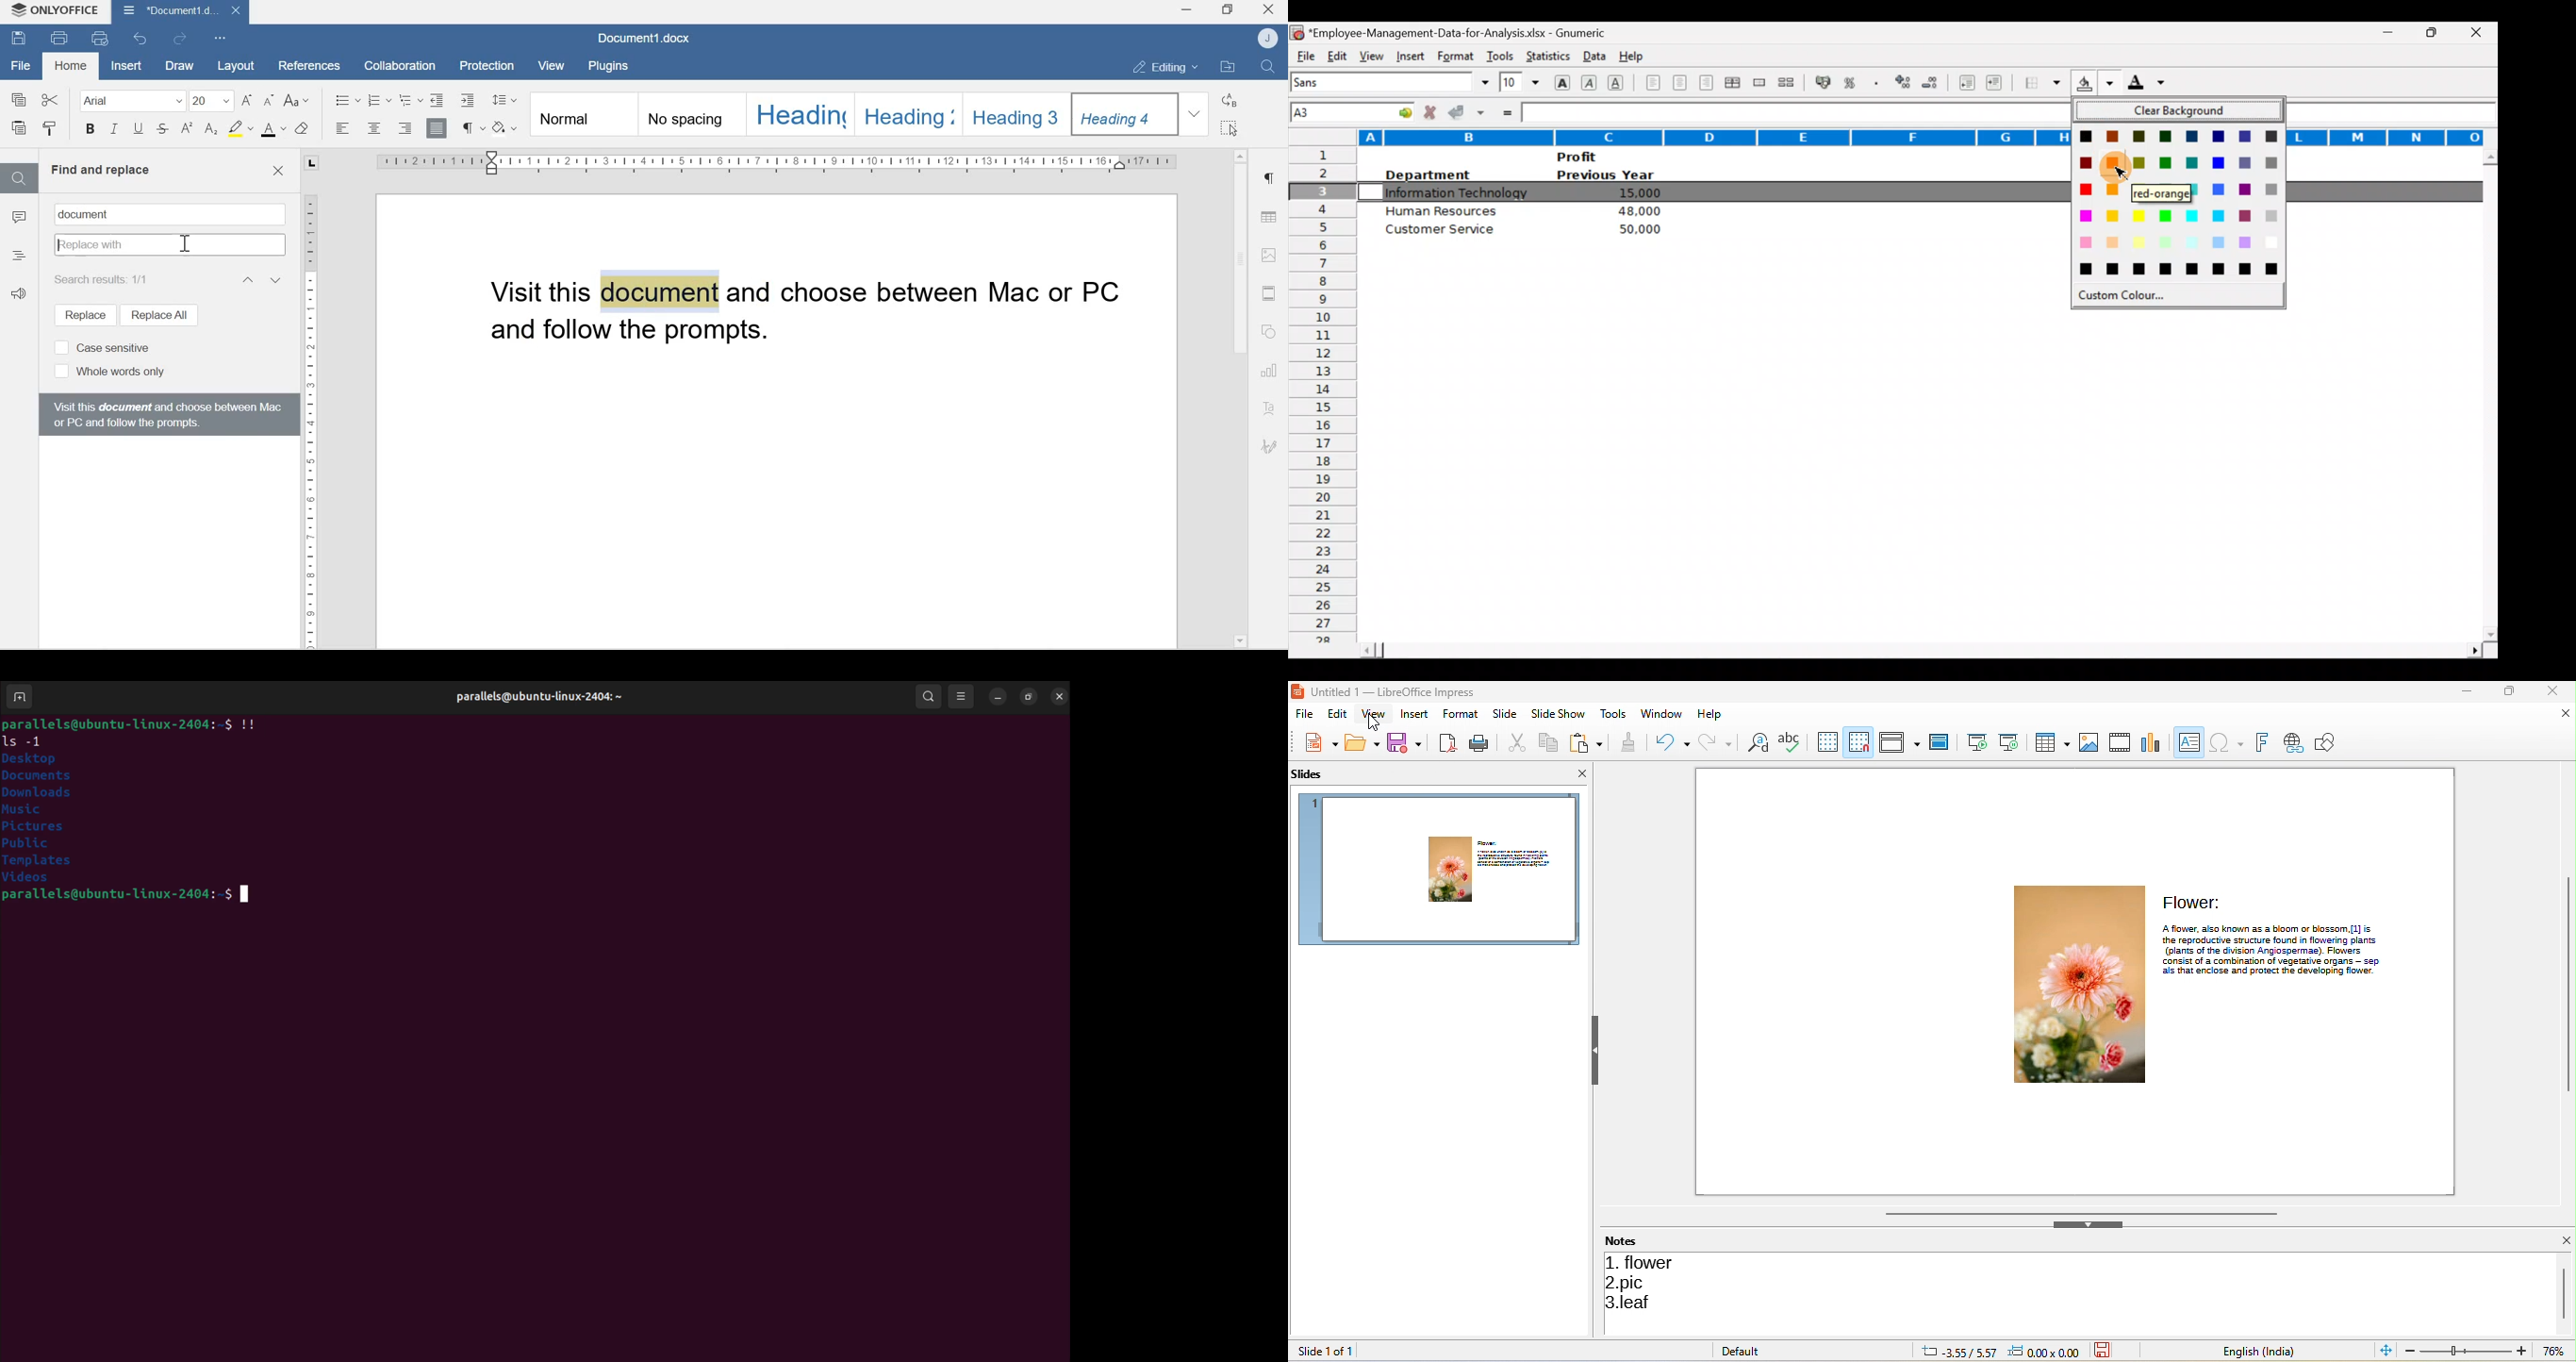  Describe the element at coordinates (1519, 82) in the screenshot. I see `Font size` at that location.